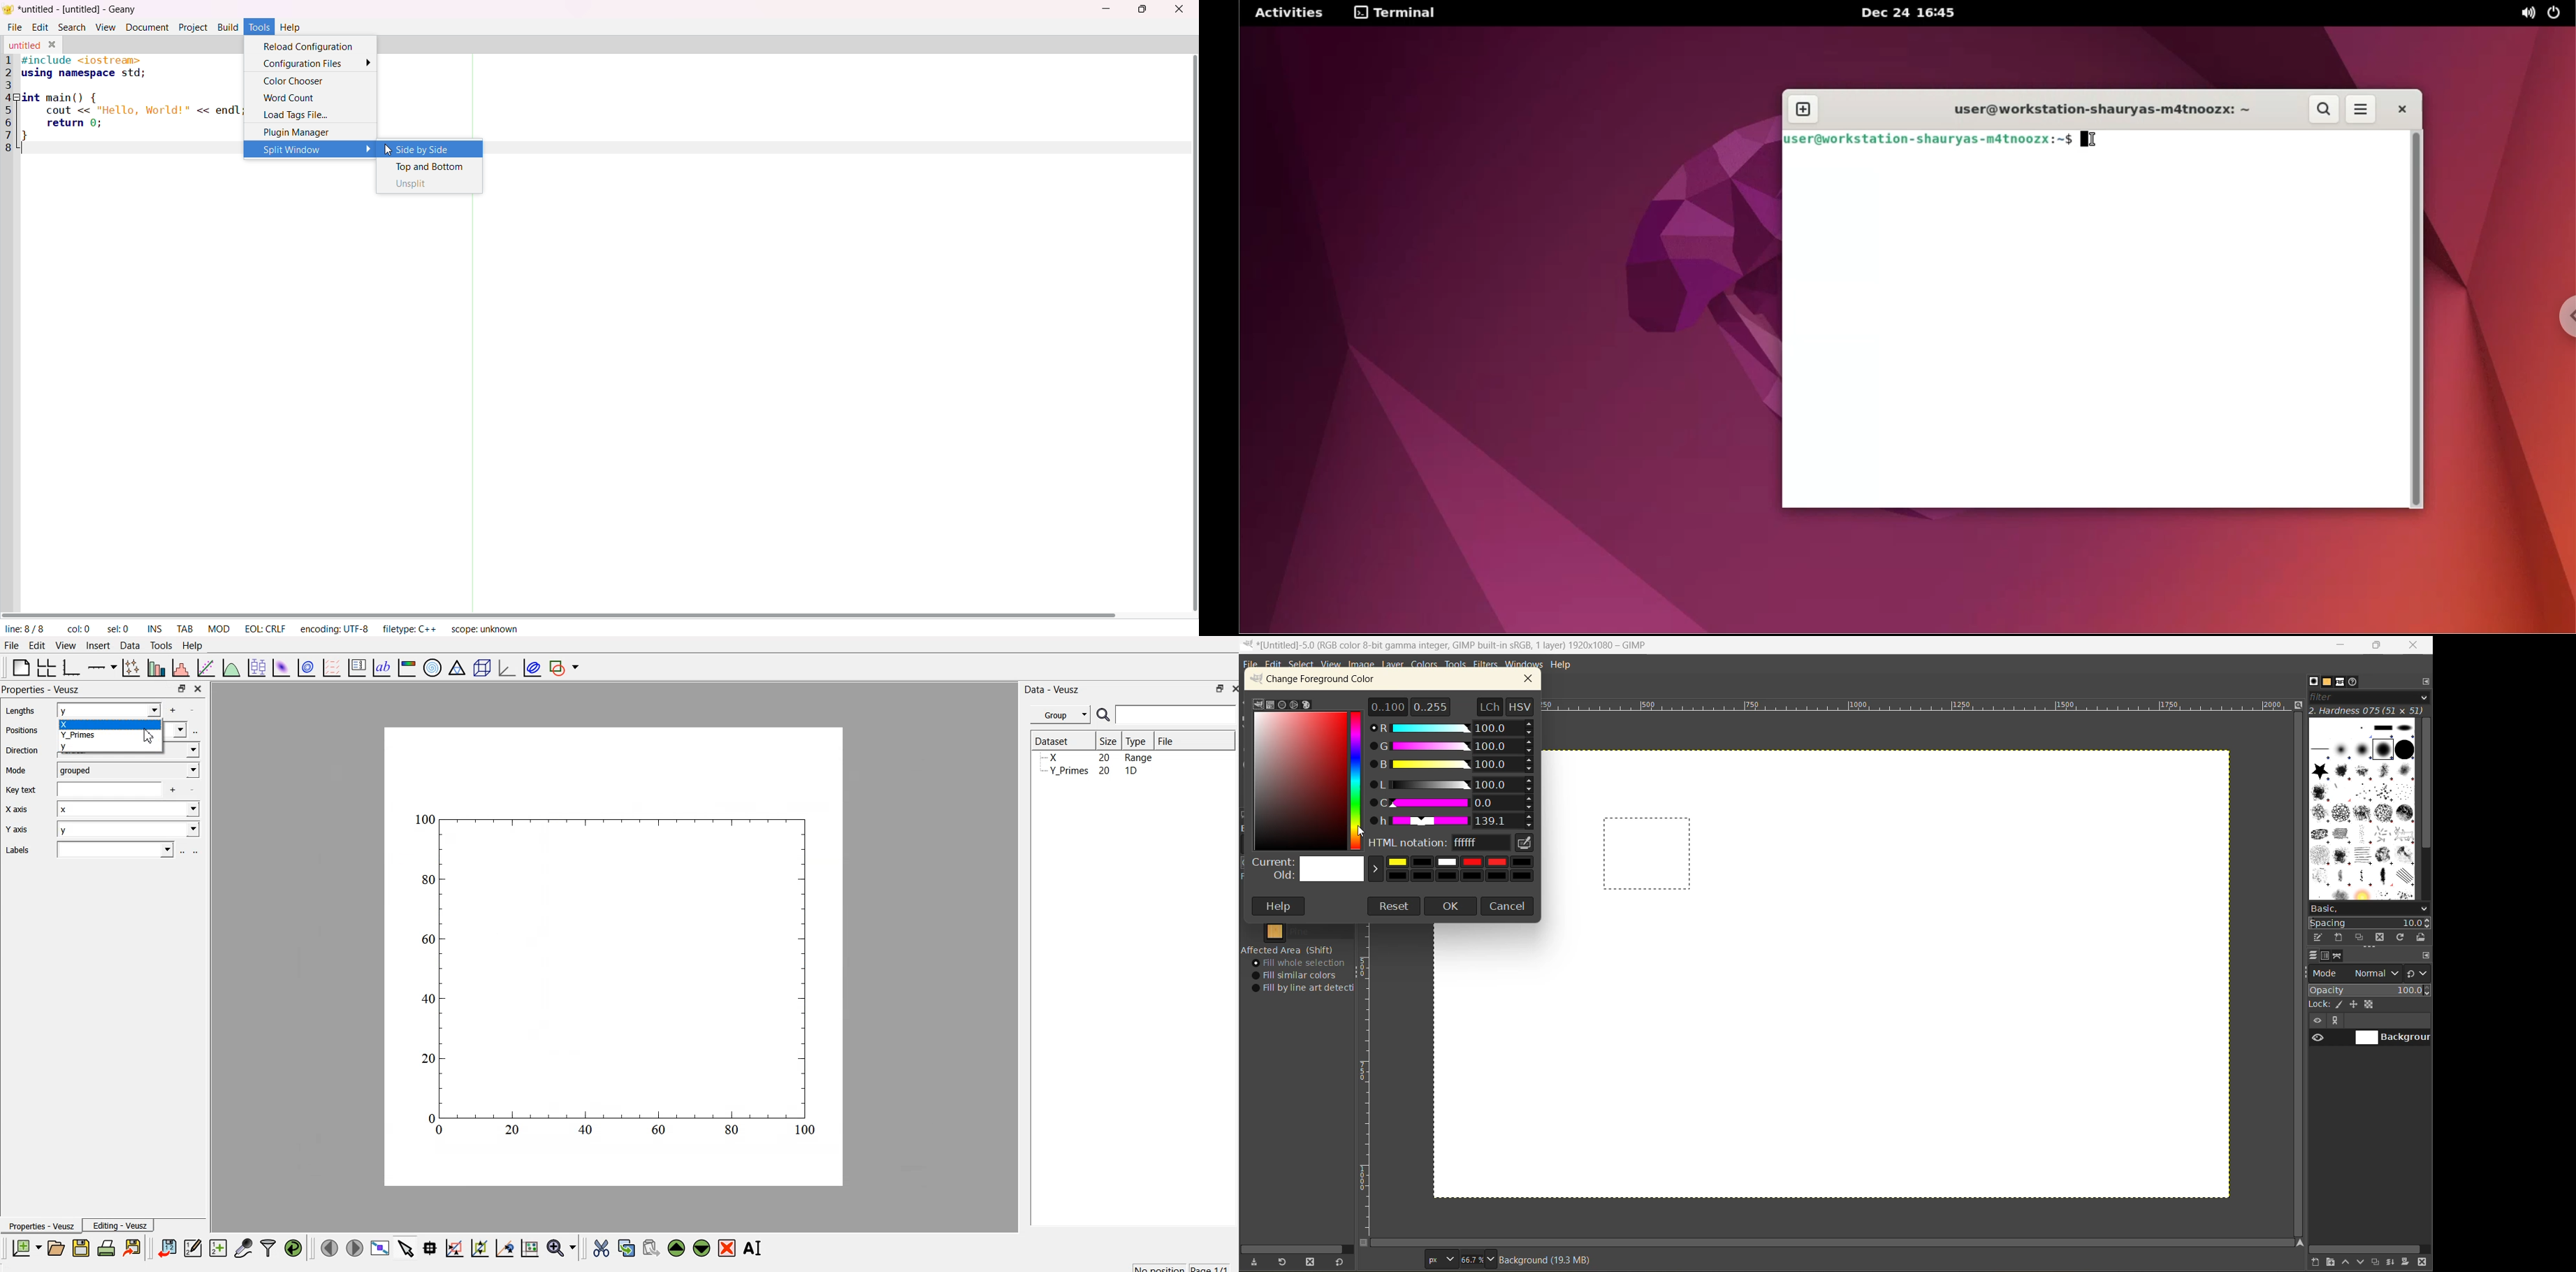  I want to click on copy the widget, so click(625, 1247).